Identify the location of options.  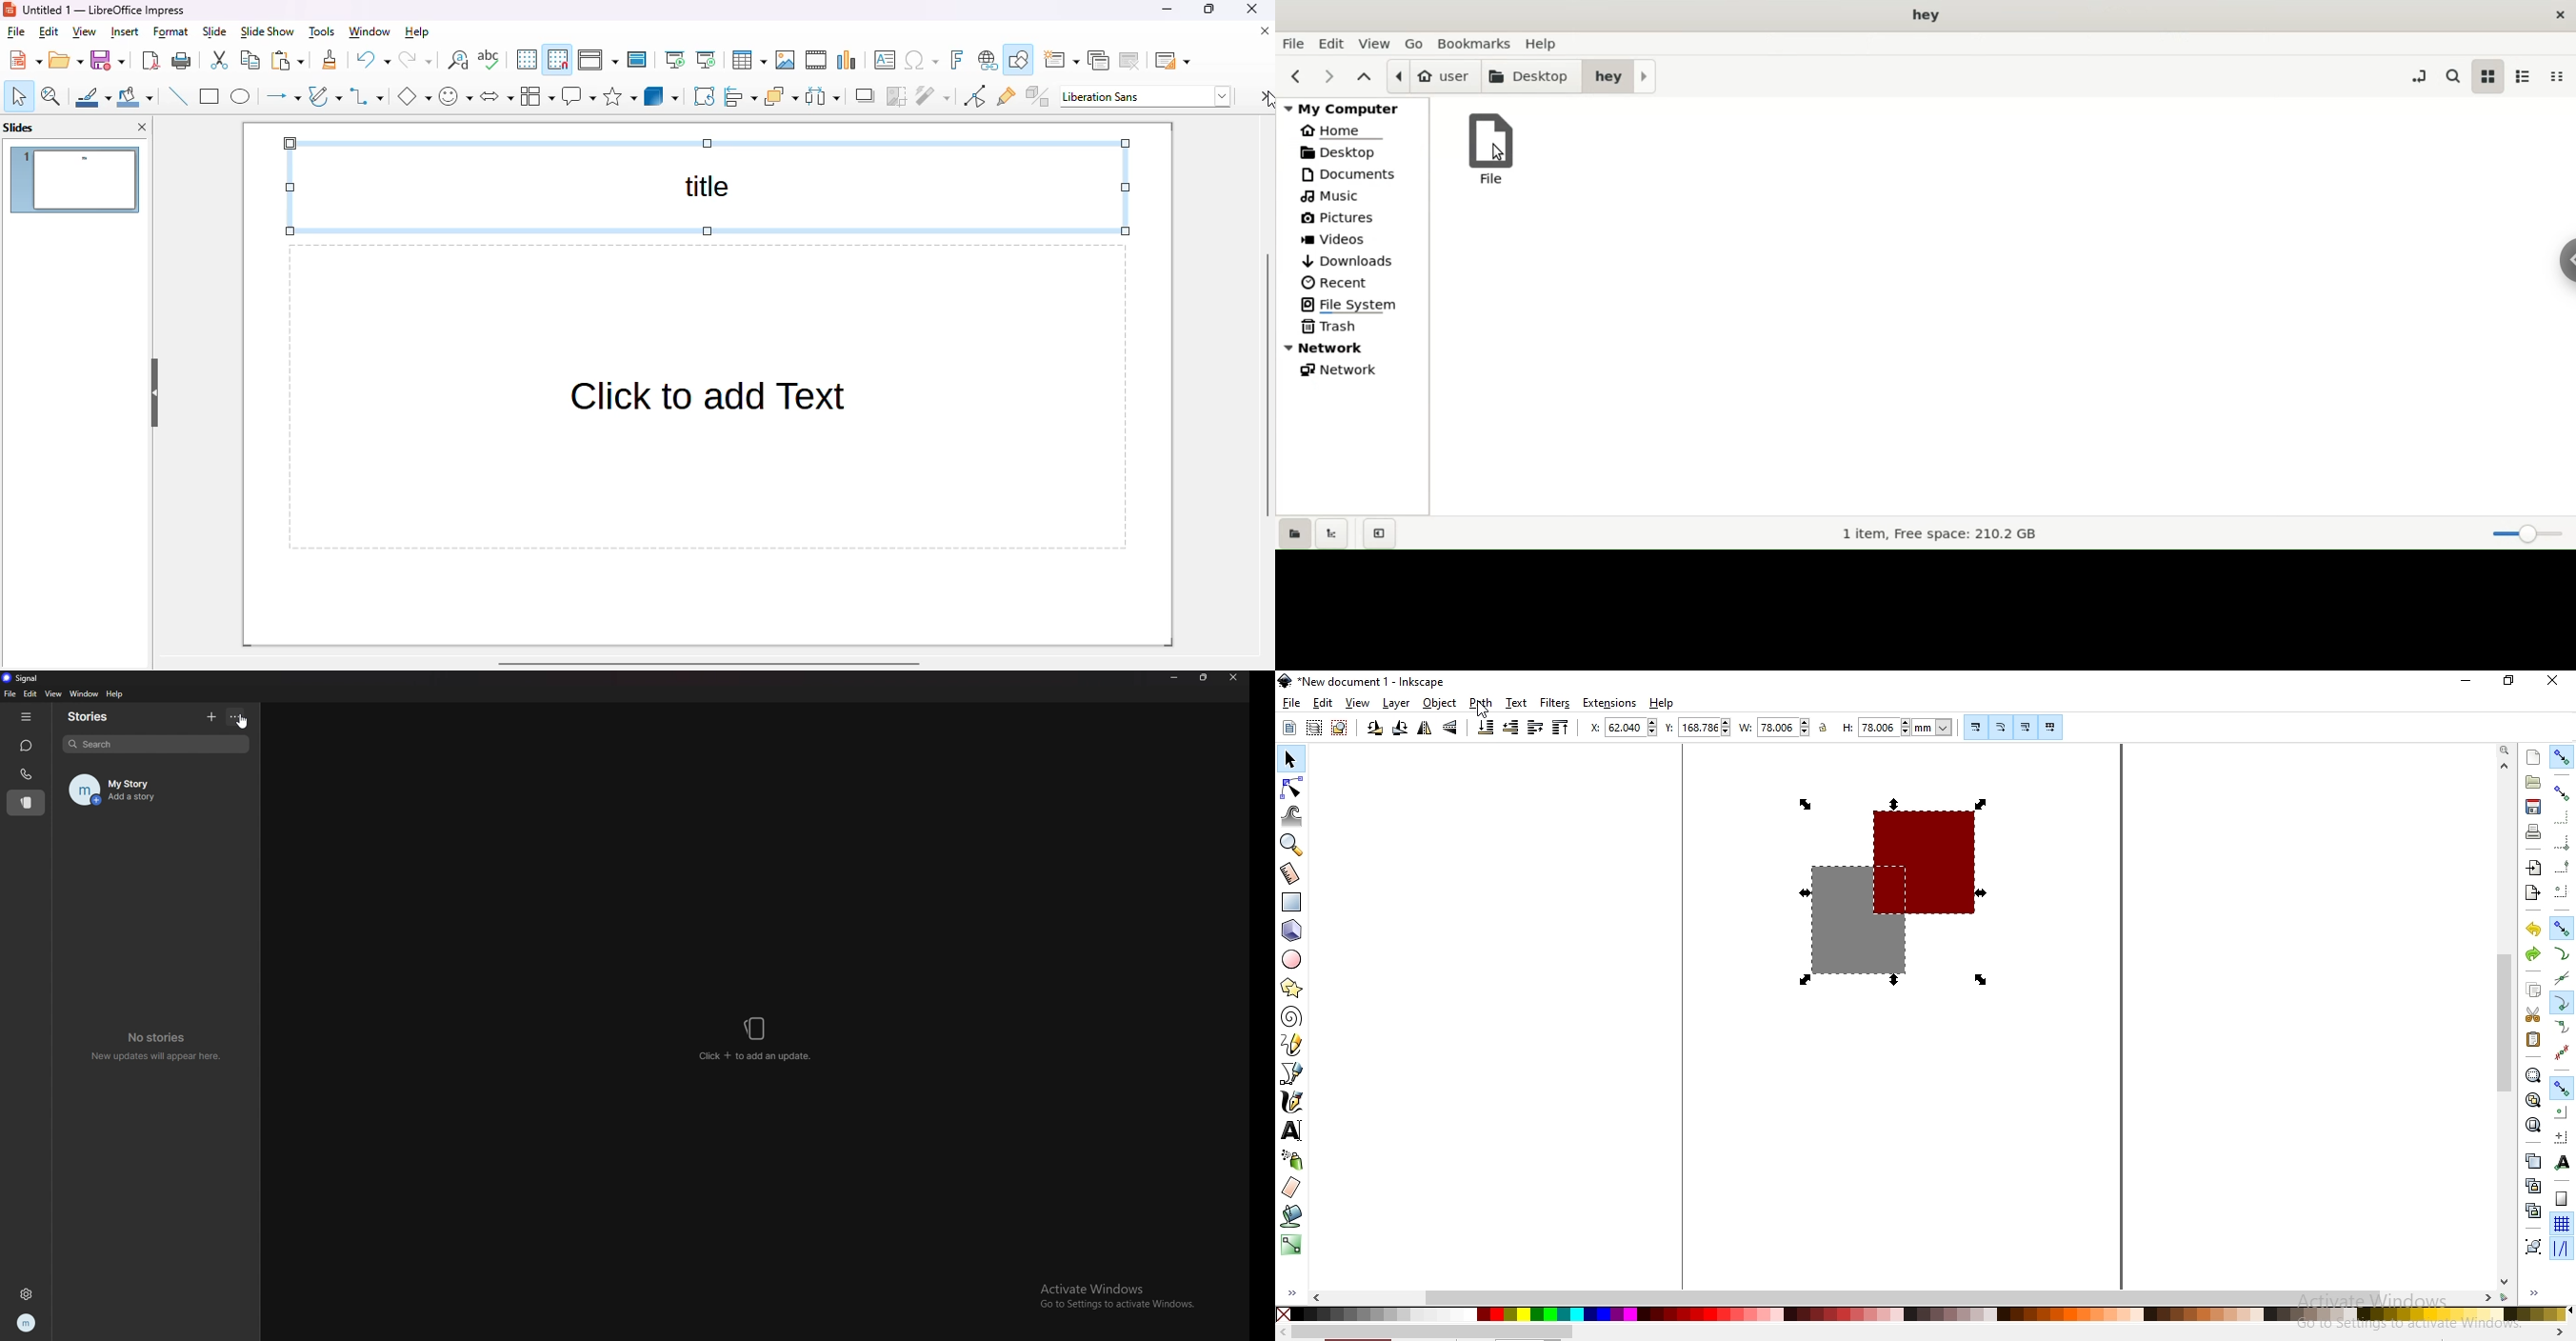
(235, 717).